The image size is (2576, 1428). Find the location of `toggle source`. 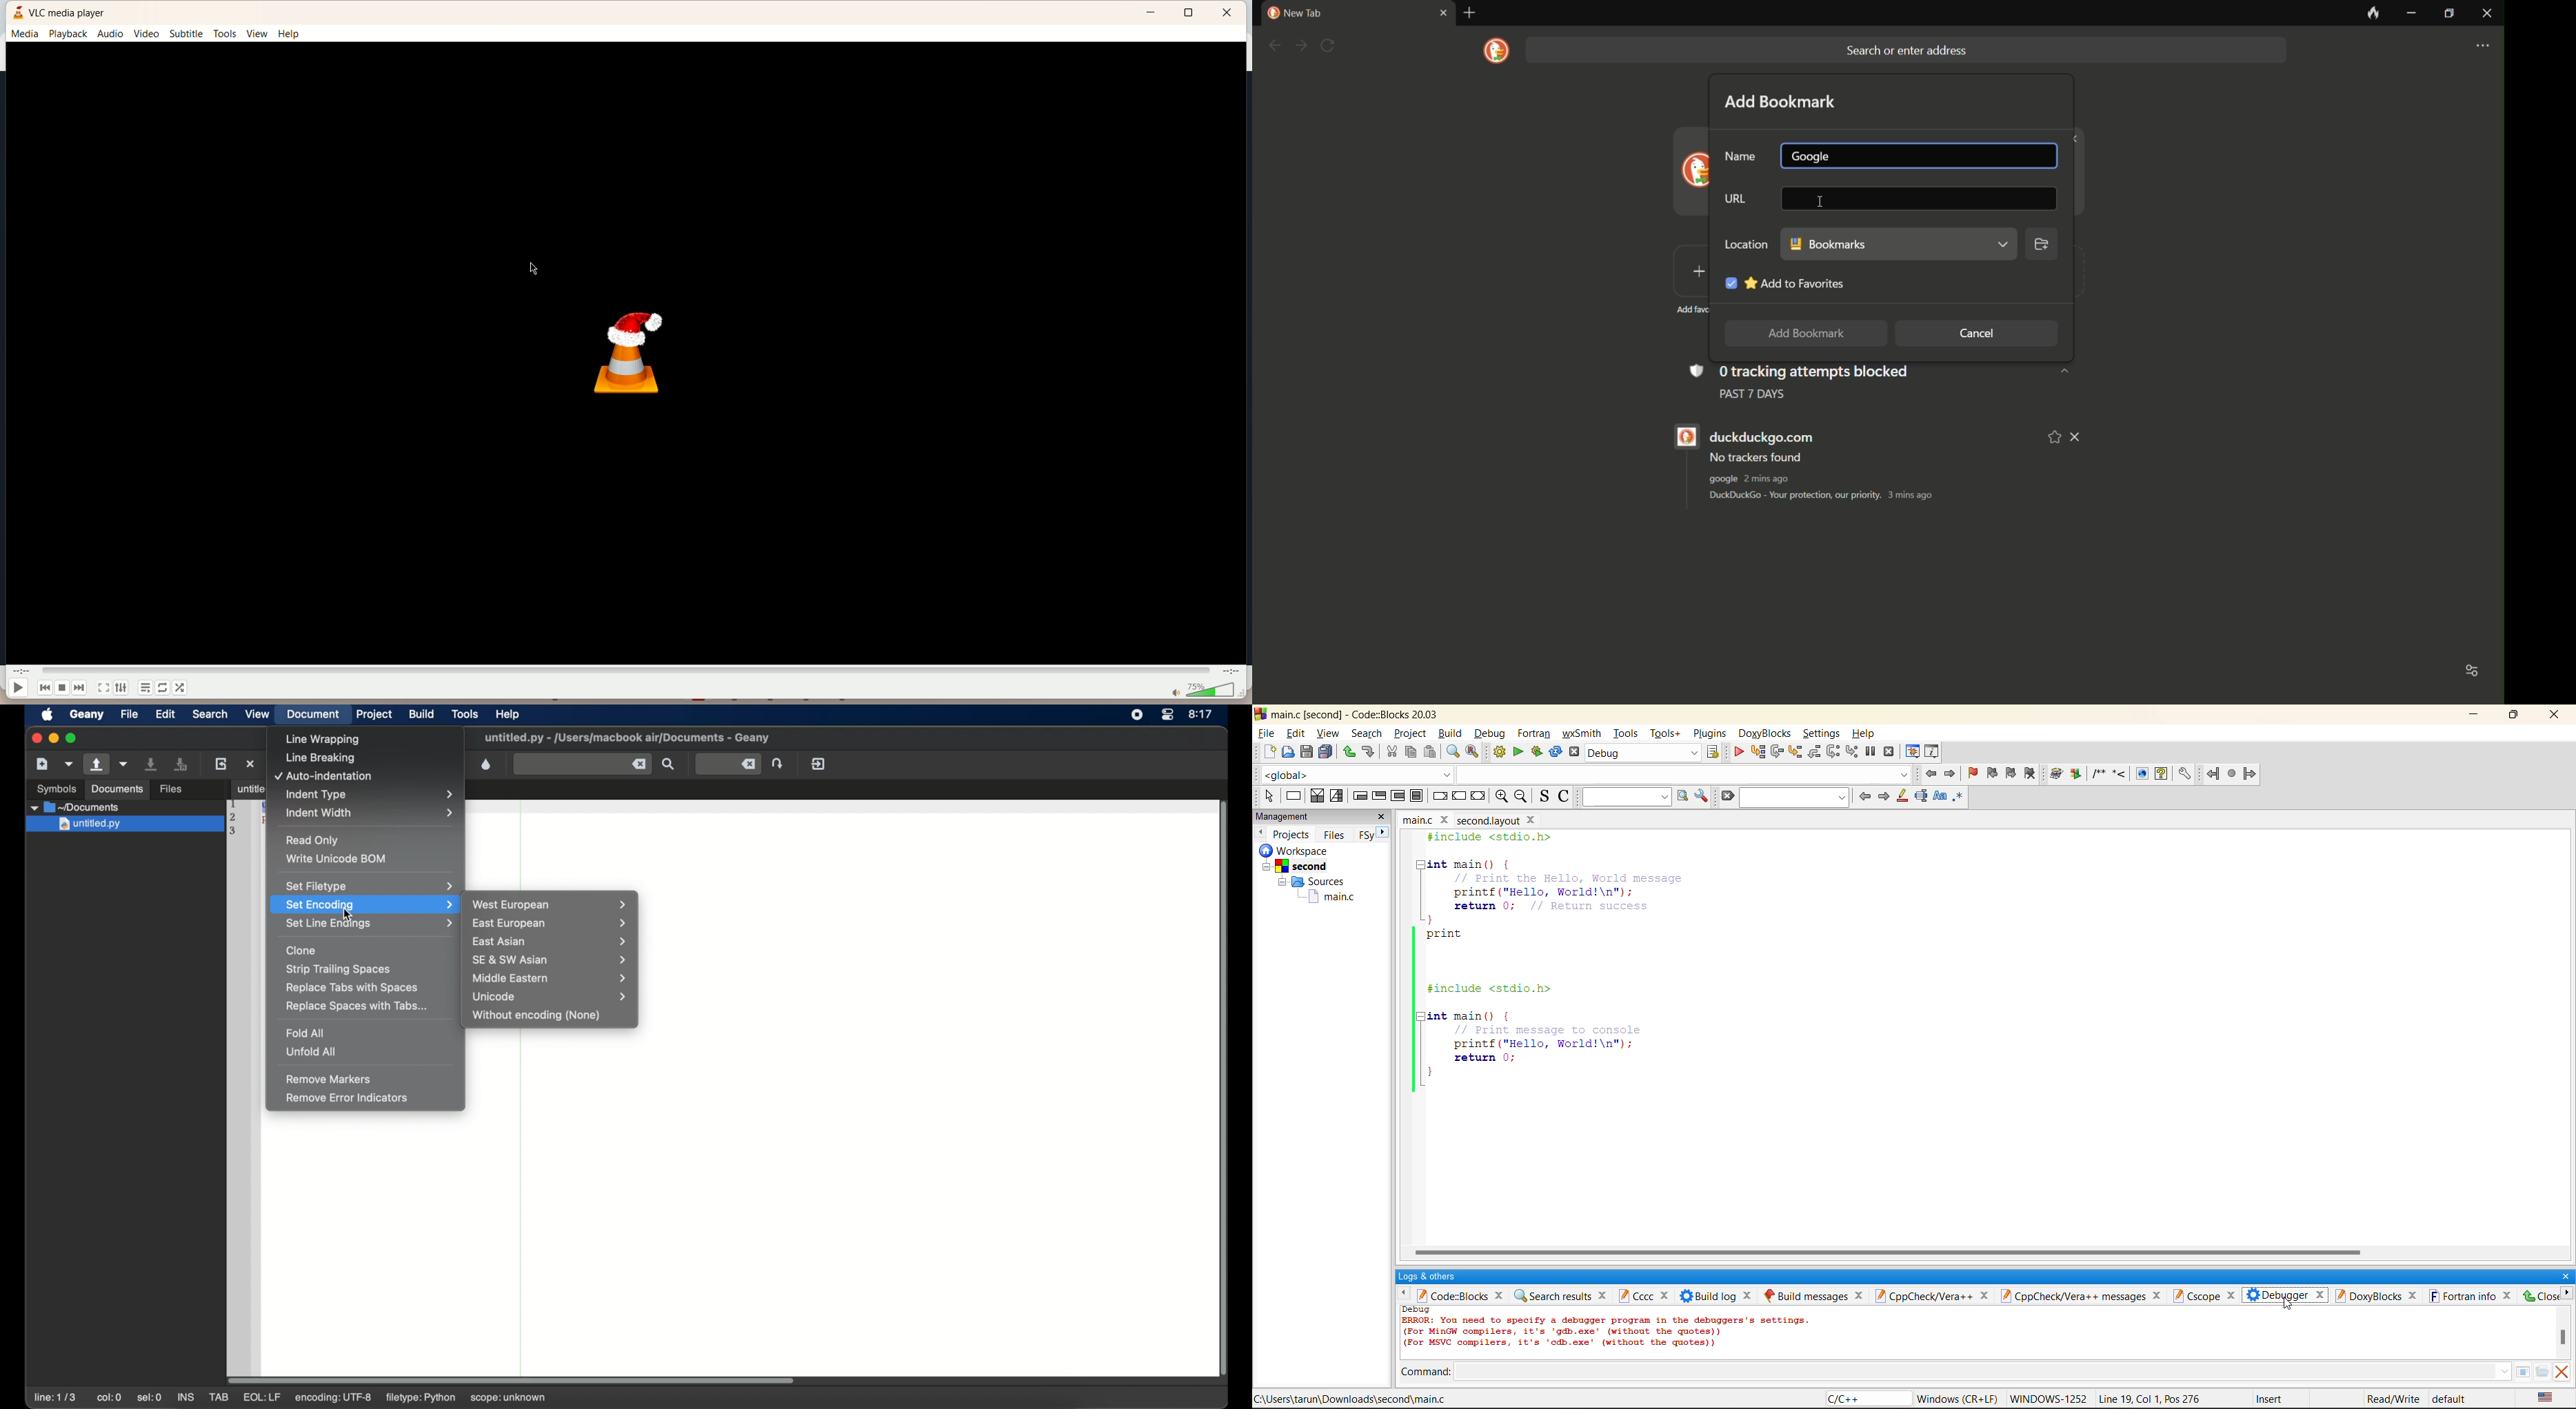

toggle source is located at coordinates (1544, 795).